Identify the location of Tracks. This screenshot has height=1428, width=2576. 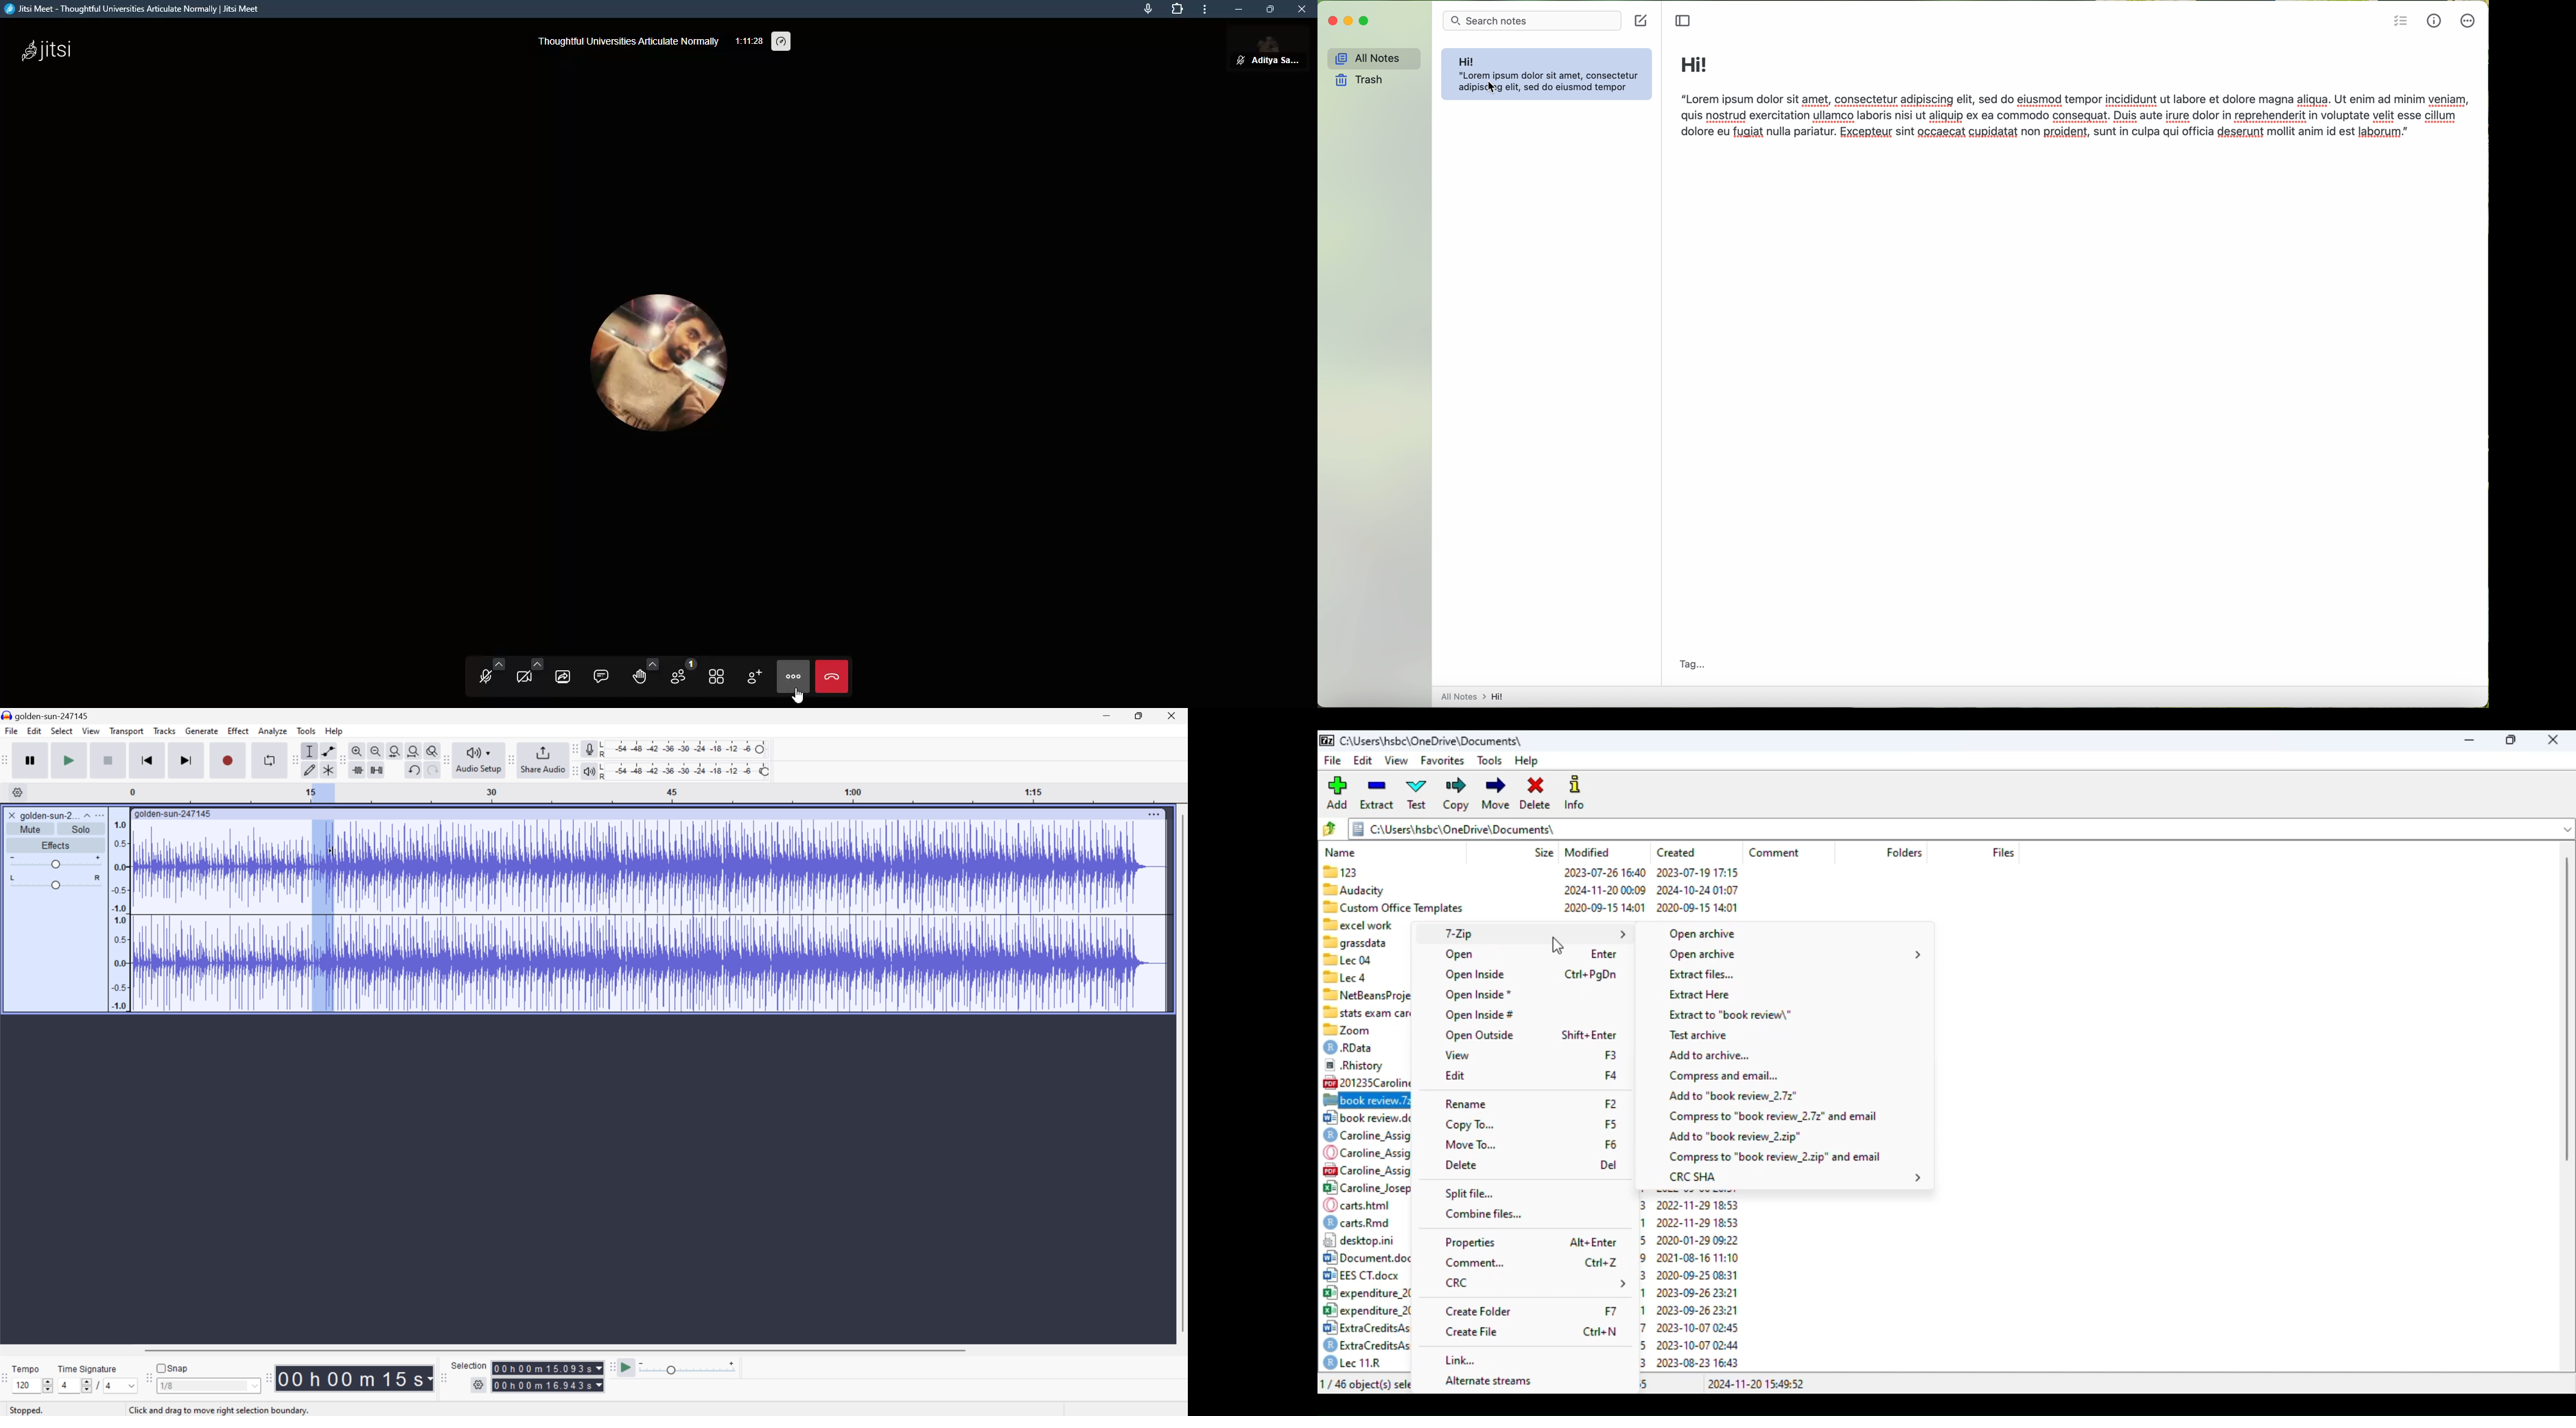
(164, 730).